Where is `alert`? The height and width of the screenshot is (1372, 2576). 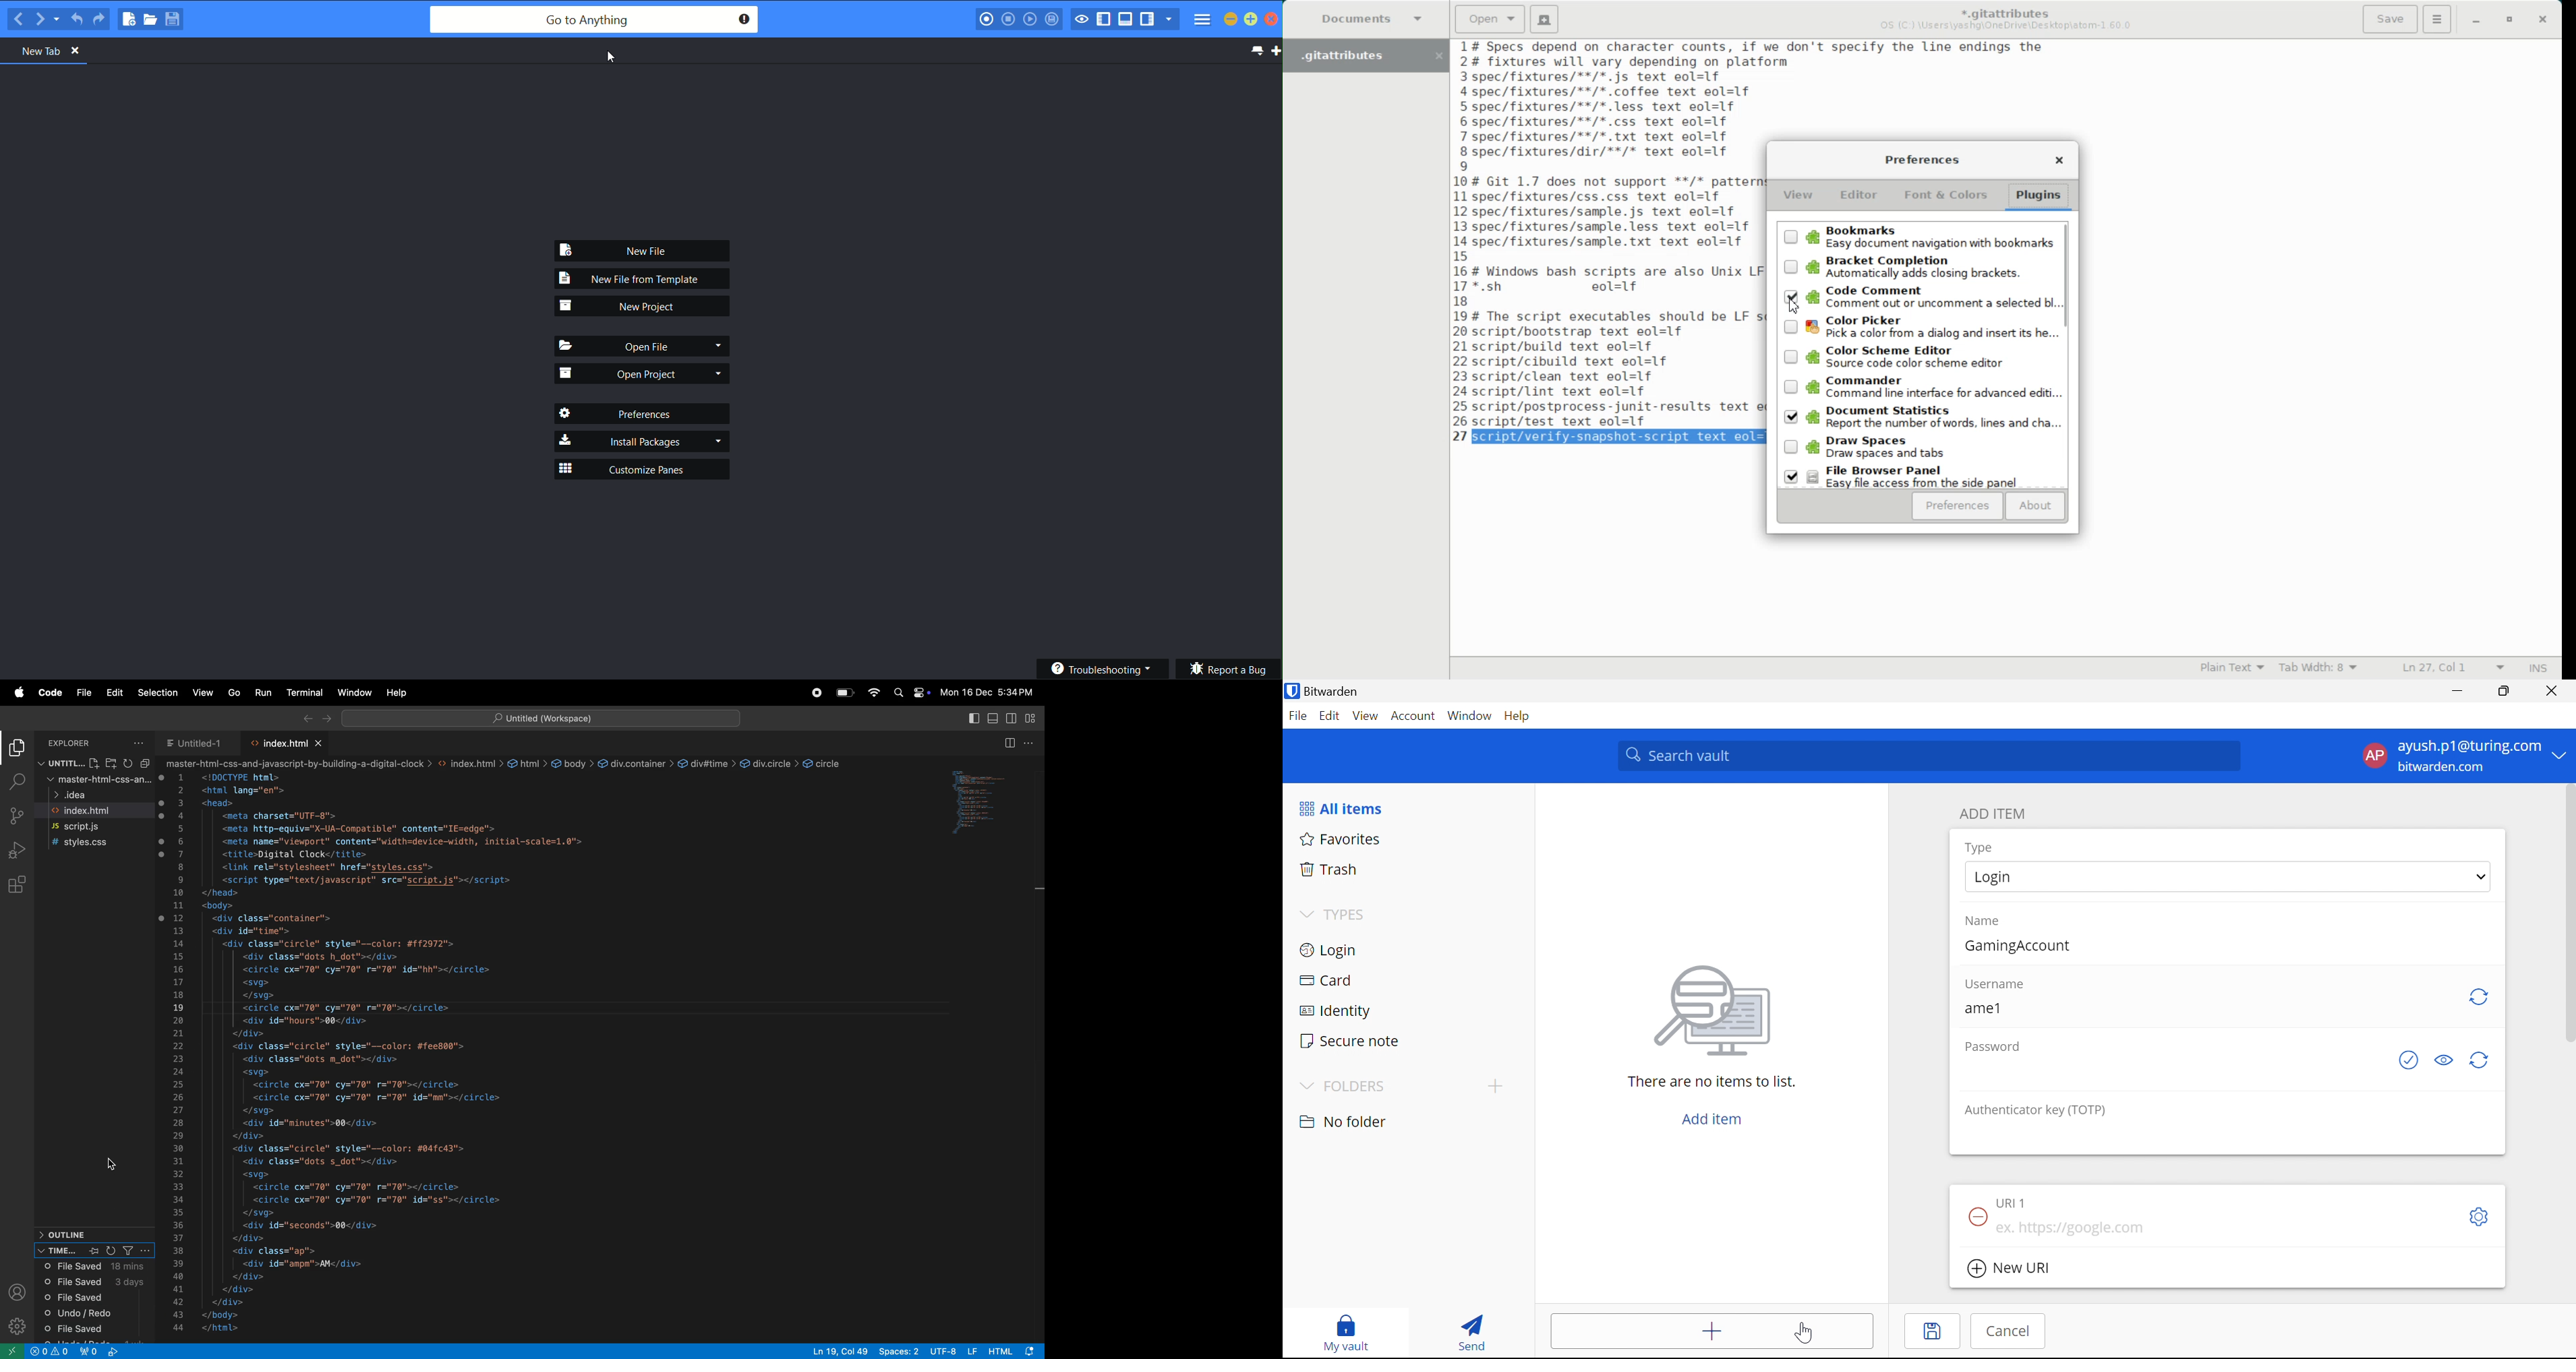 alert is located at coordinates (49, 1351).